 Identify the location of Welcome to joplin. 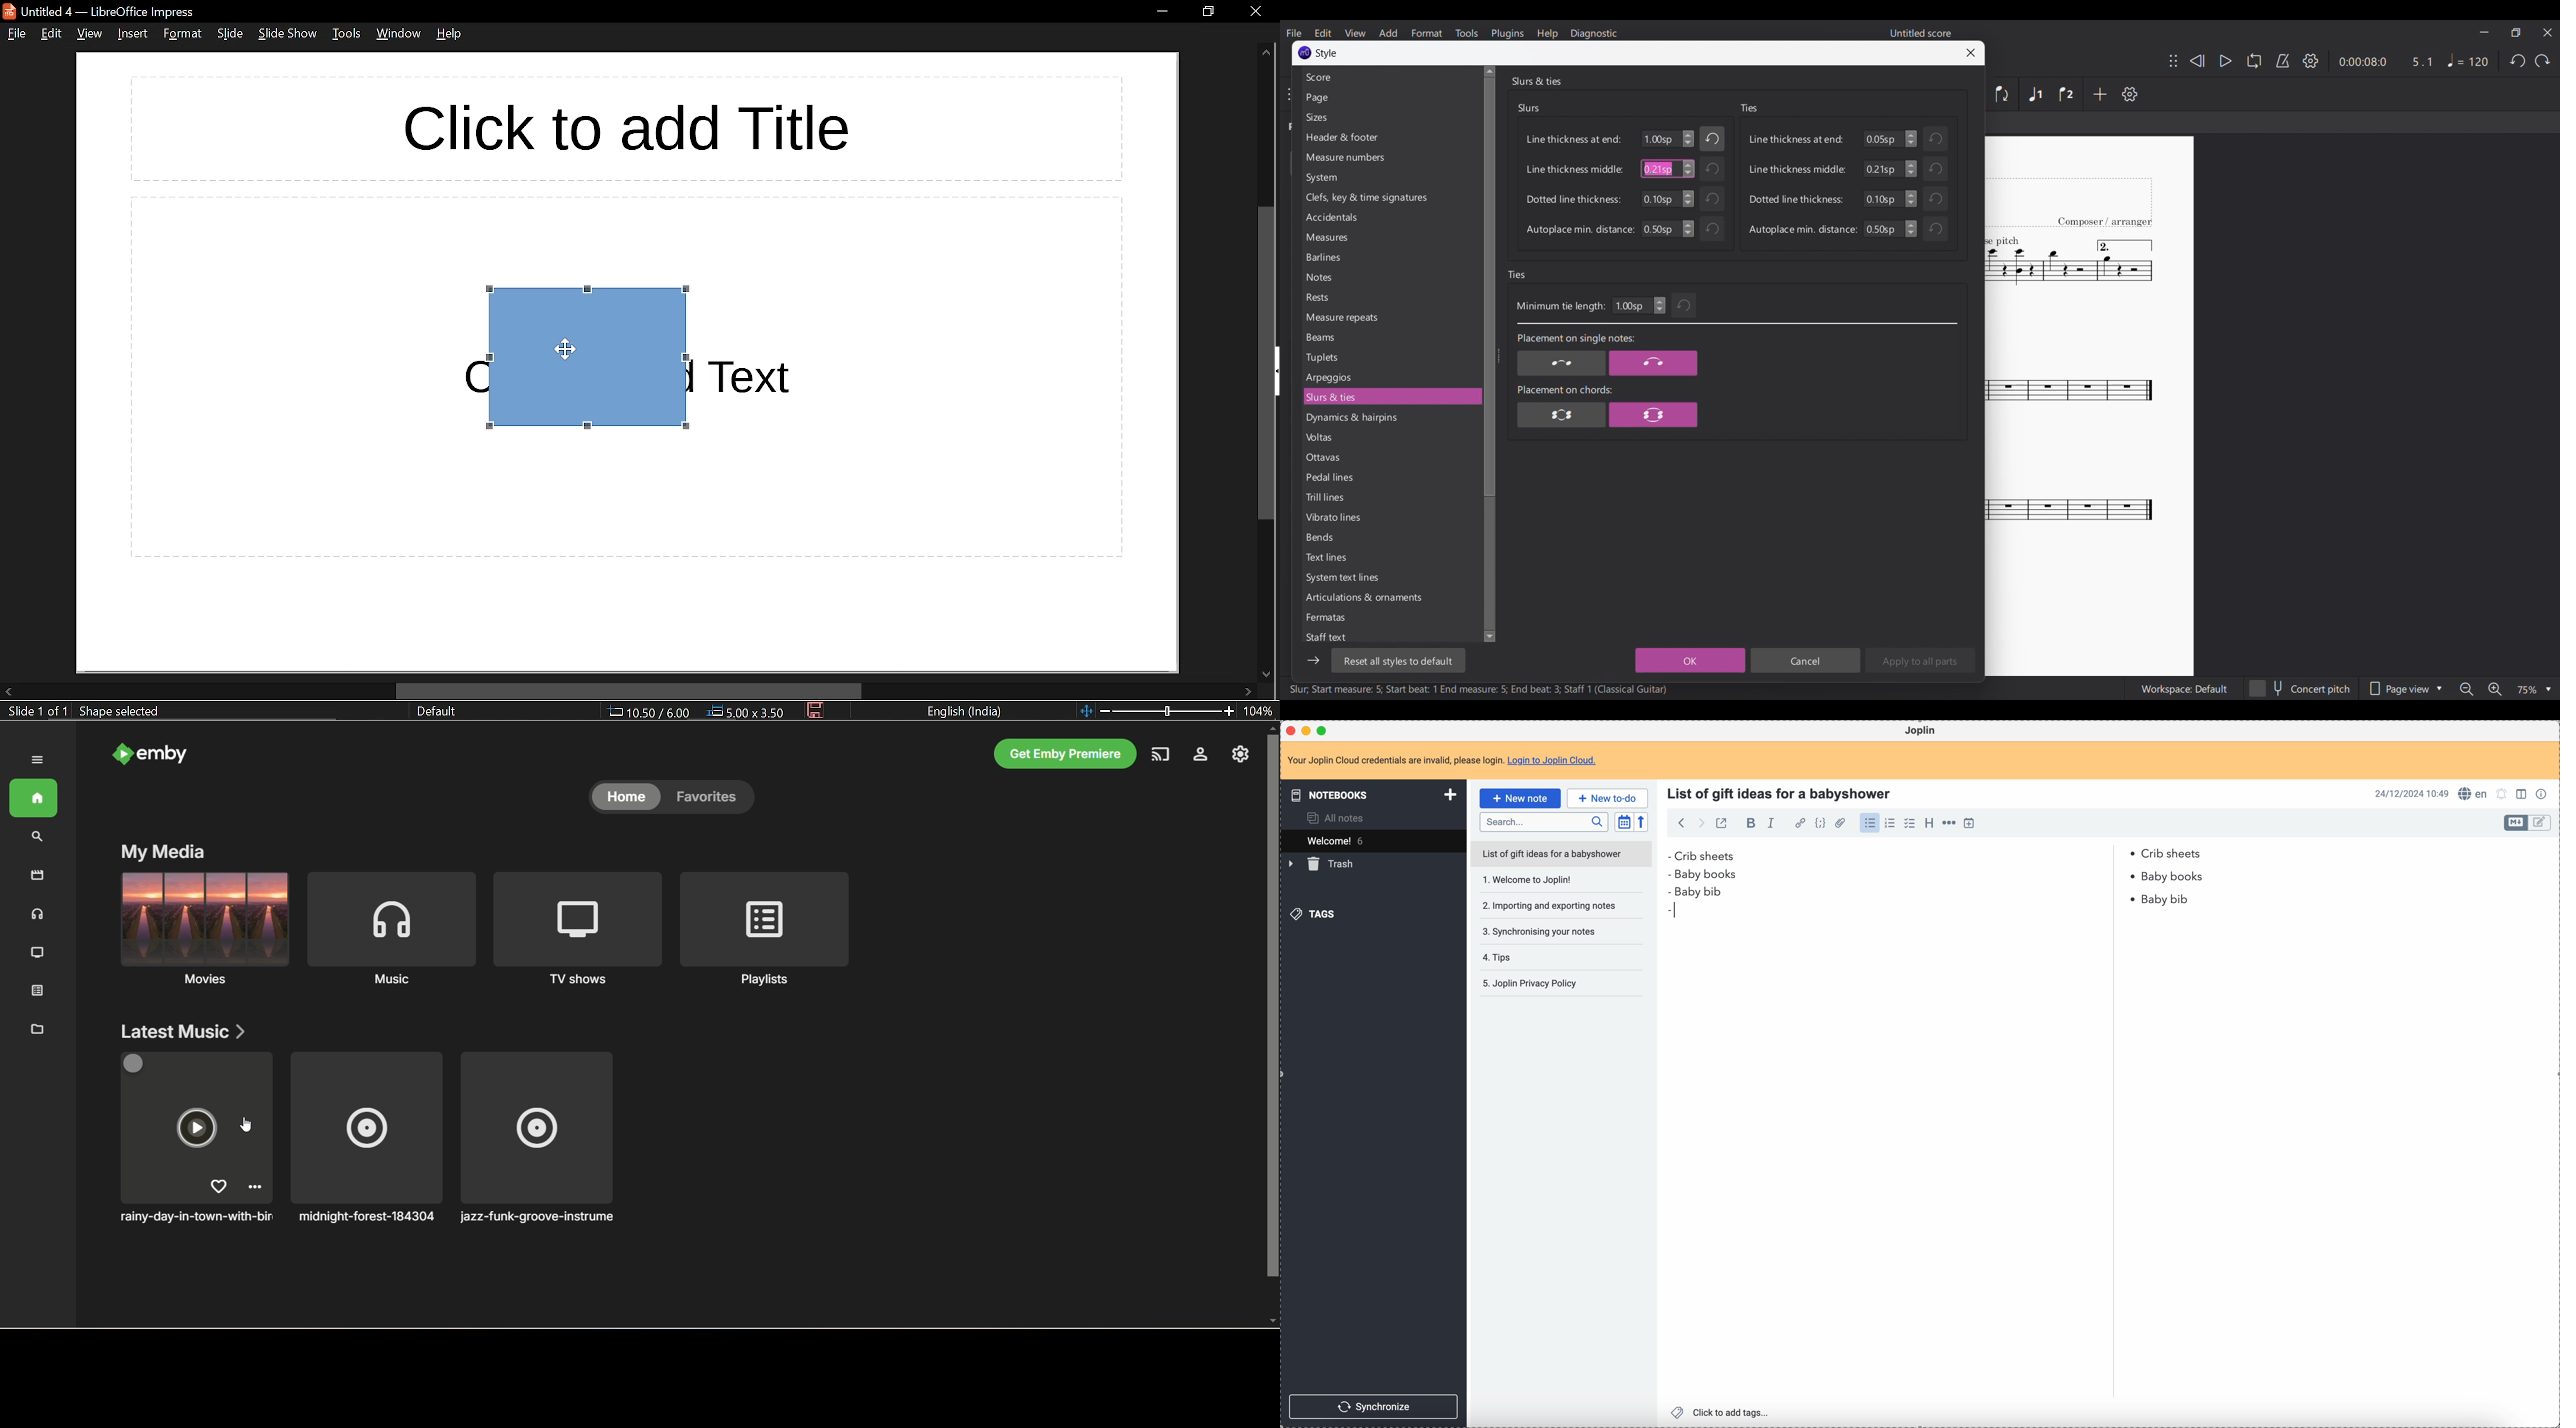
(1550, 882).